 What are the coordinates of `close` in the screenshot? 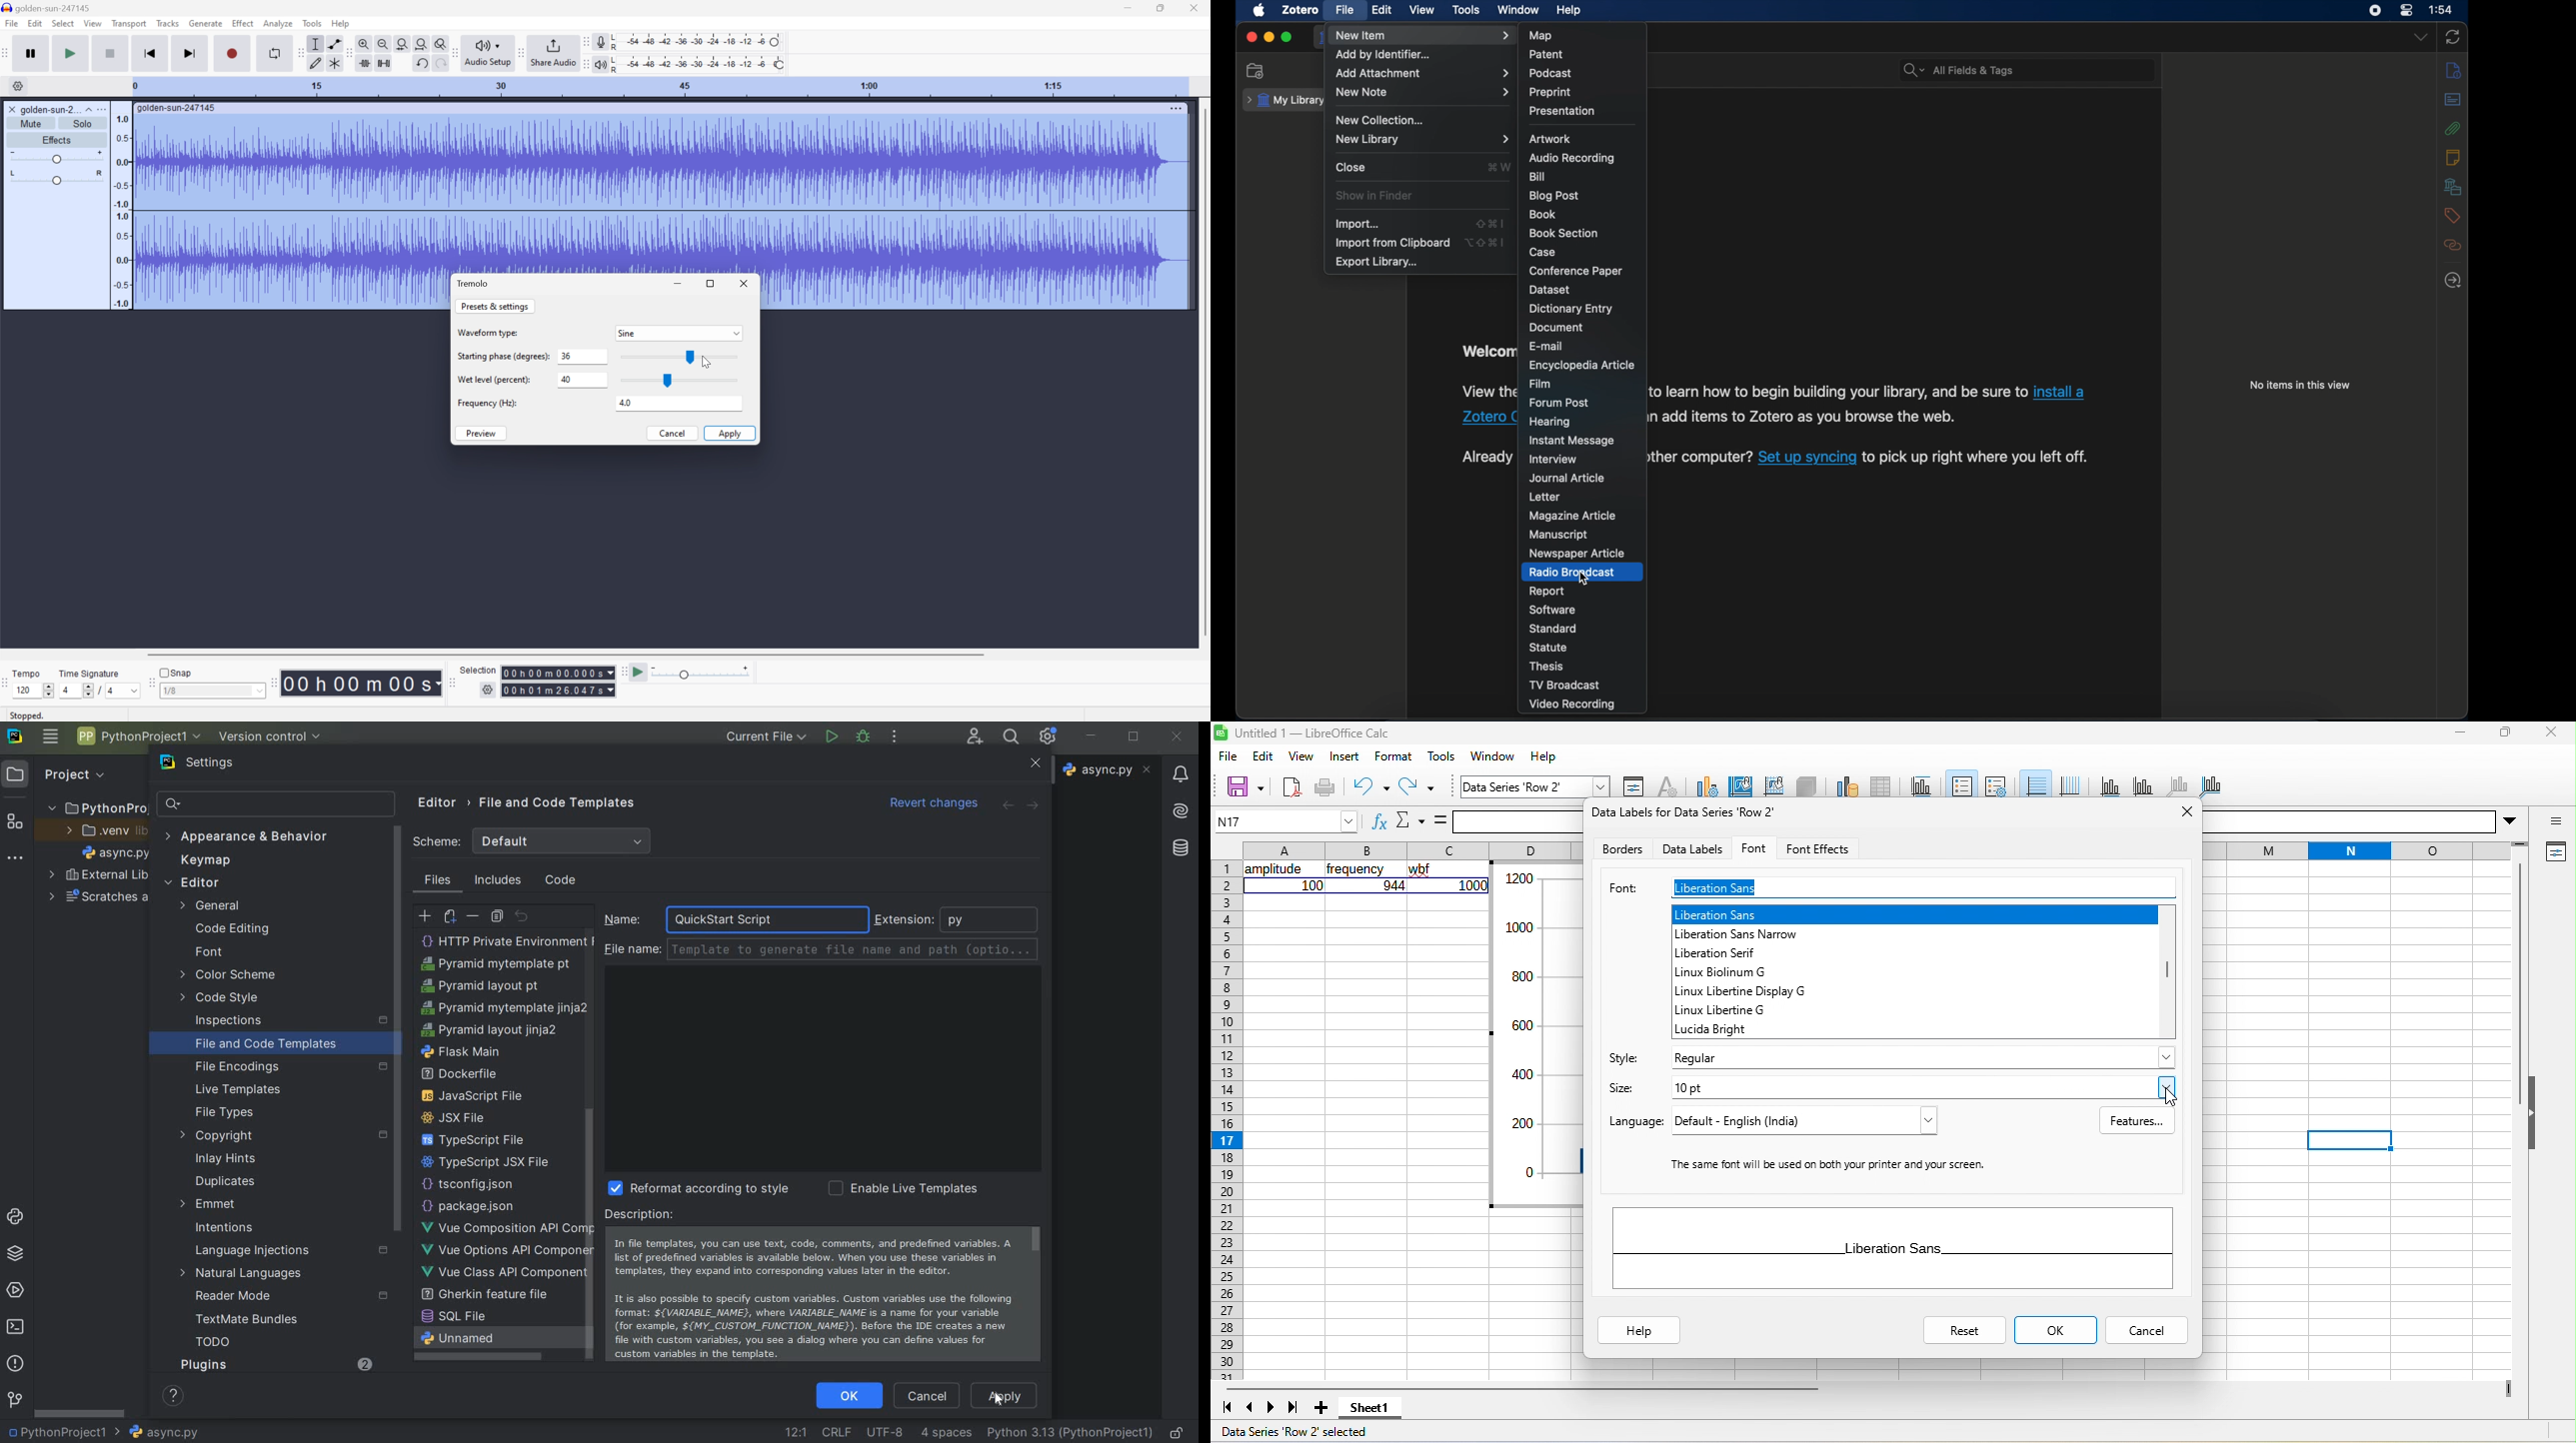 It's located at (2186, 817).